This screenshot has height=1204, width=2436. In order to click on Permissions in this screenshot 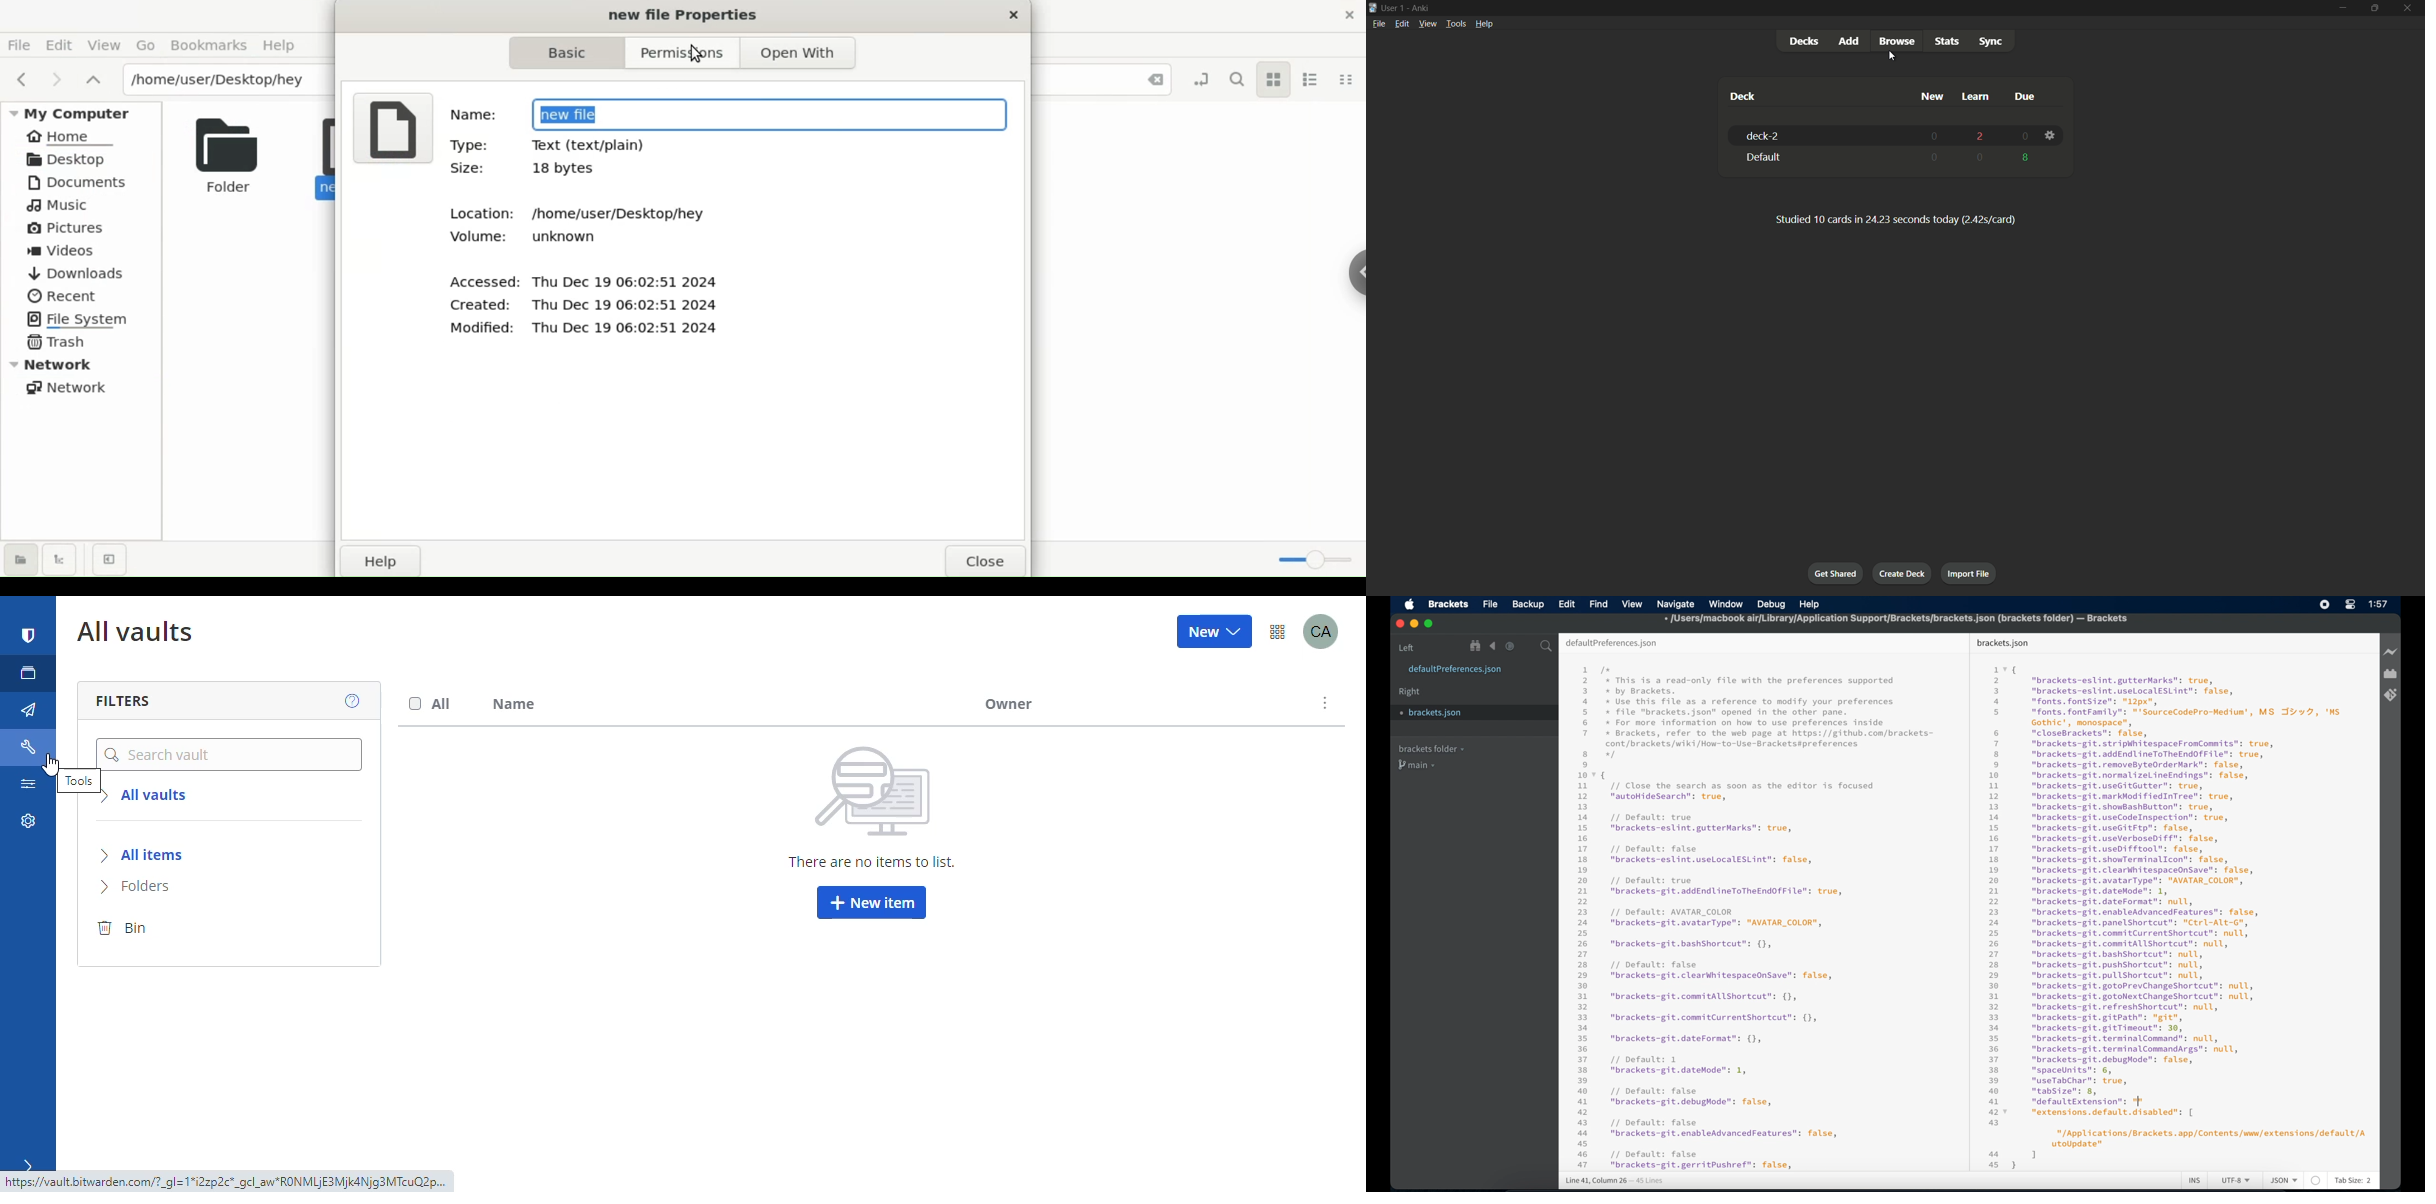, I will do `click(677, 54)`.